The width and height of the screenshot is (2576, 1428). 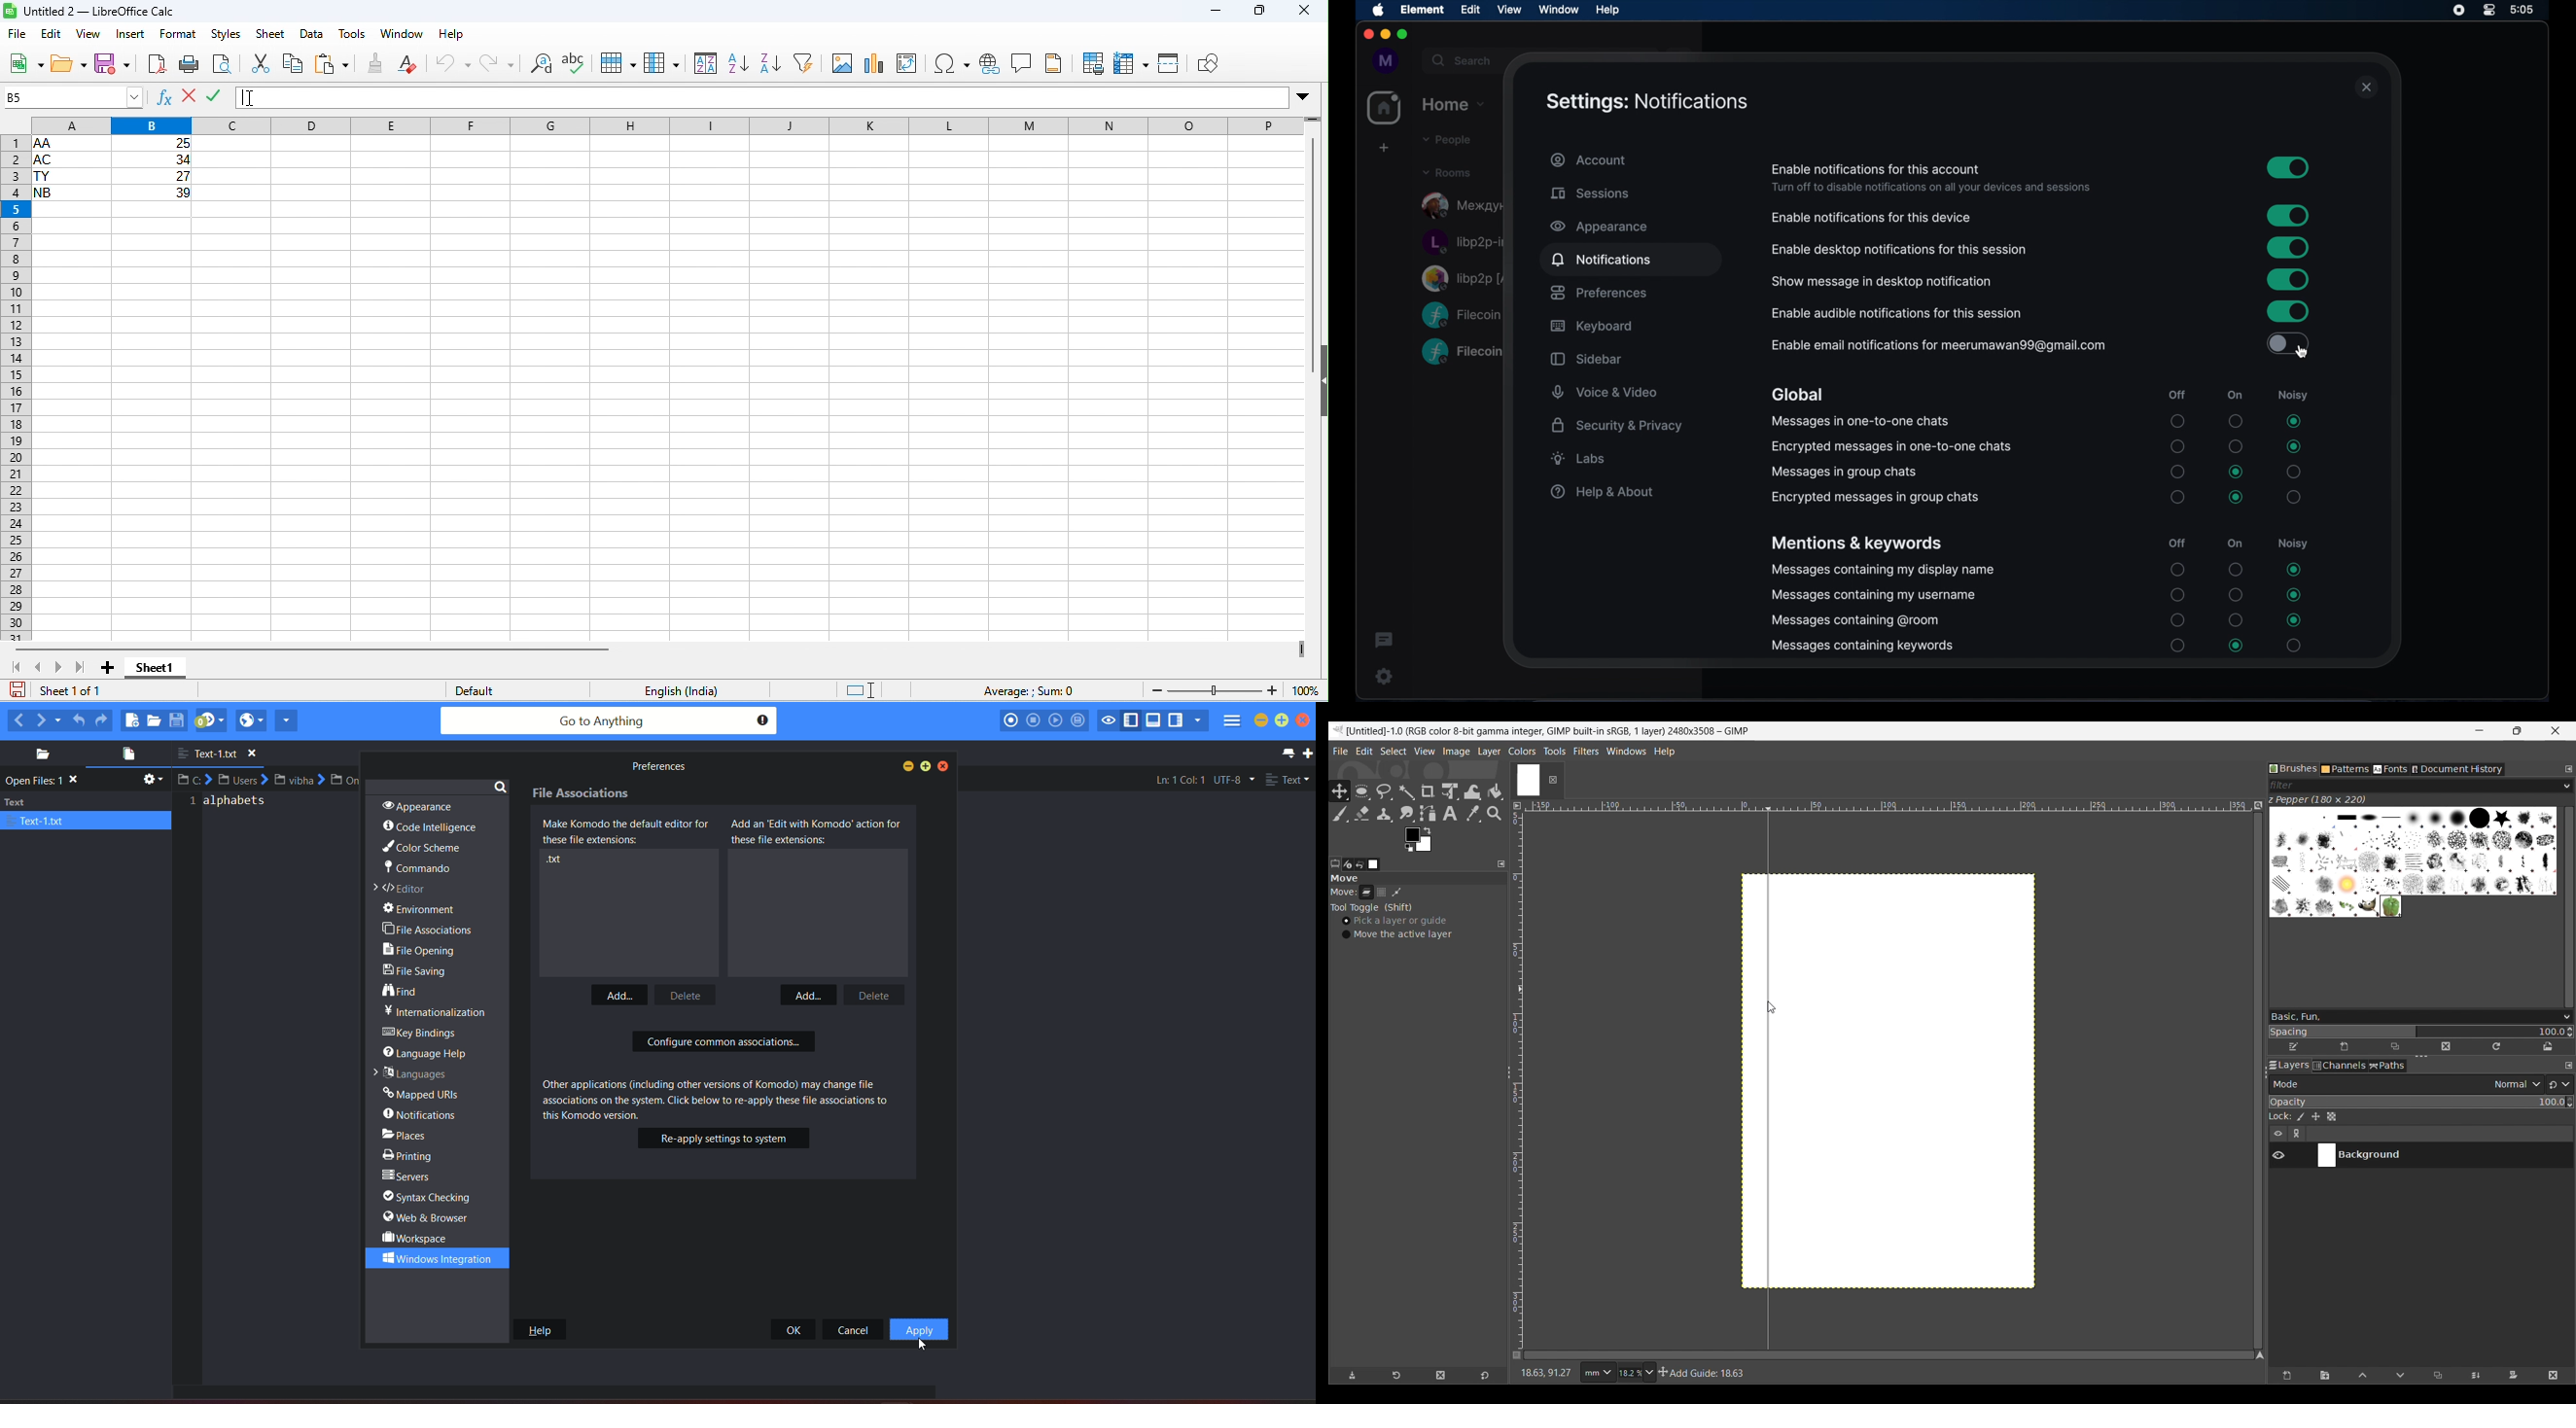 I want to click on open, so click(x=71, y=66).